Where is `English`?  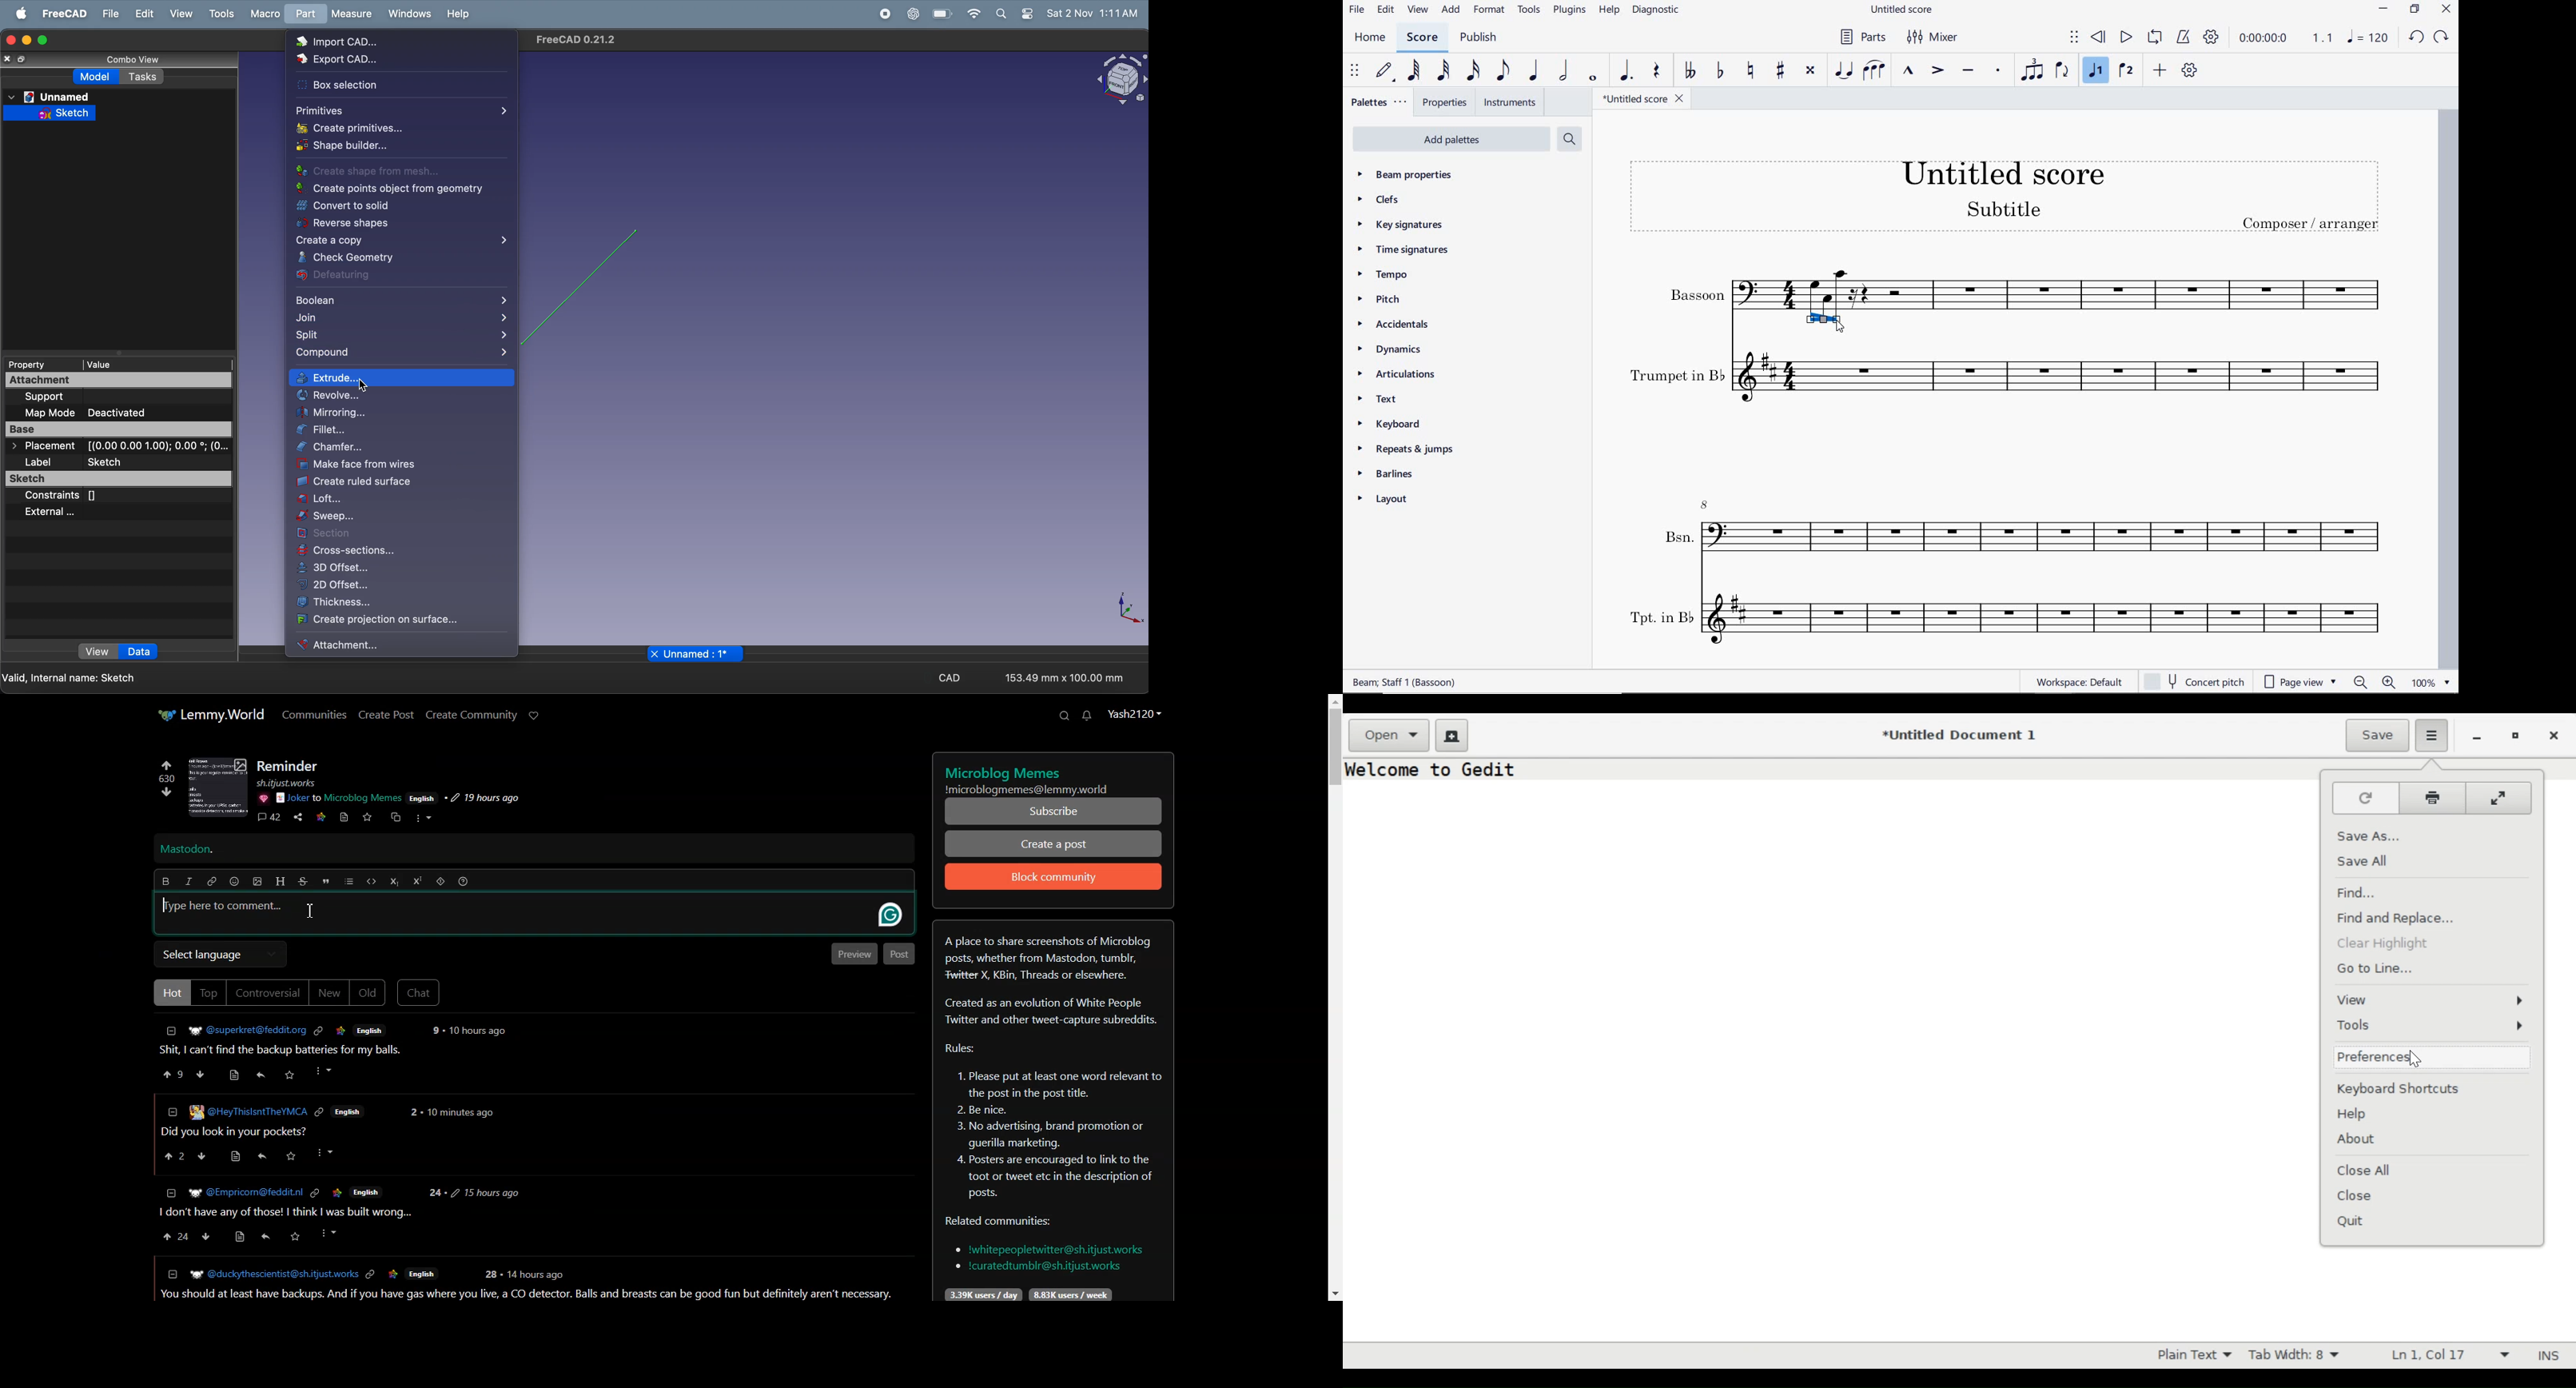 English is located at coordinates (349, 1112).